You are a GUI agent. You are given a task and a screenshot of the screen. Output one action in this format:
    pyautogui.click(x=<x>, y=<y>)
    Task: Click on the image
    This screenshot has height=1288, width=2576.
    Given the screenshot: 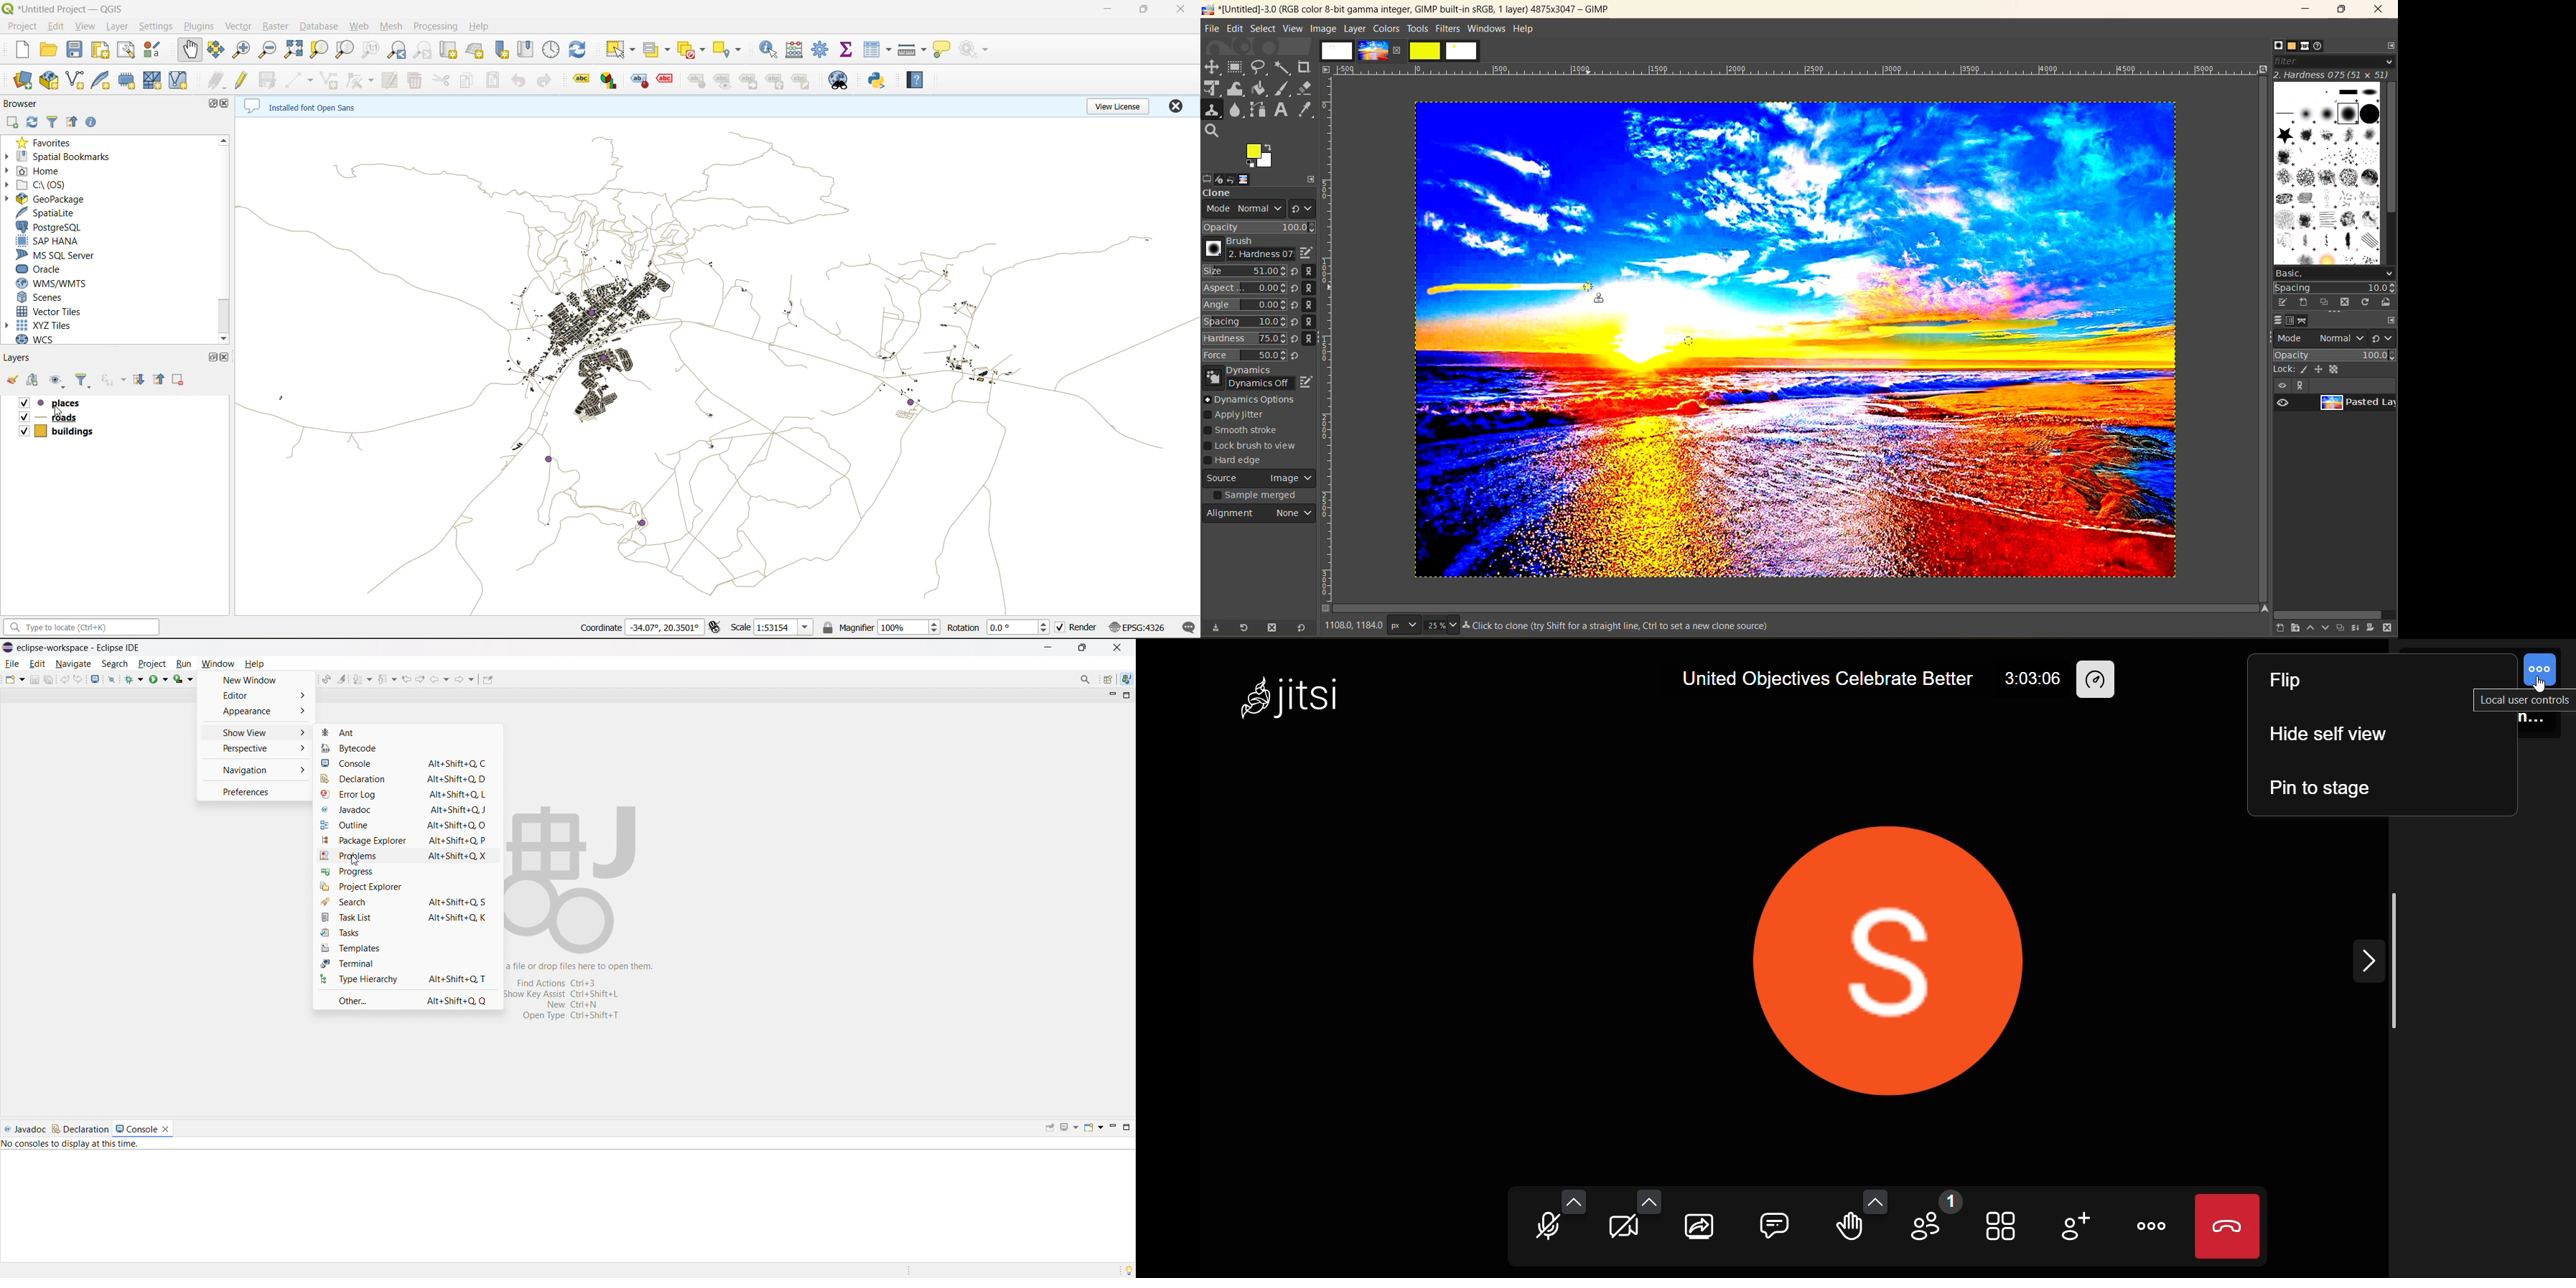 What is the action you would take?
    pyautogui.click(x=1322, y=28)
    